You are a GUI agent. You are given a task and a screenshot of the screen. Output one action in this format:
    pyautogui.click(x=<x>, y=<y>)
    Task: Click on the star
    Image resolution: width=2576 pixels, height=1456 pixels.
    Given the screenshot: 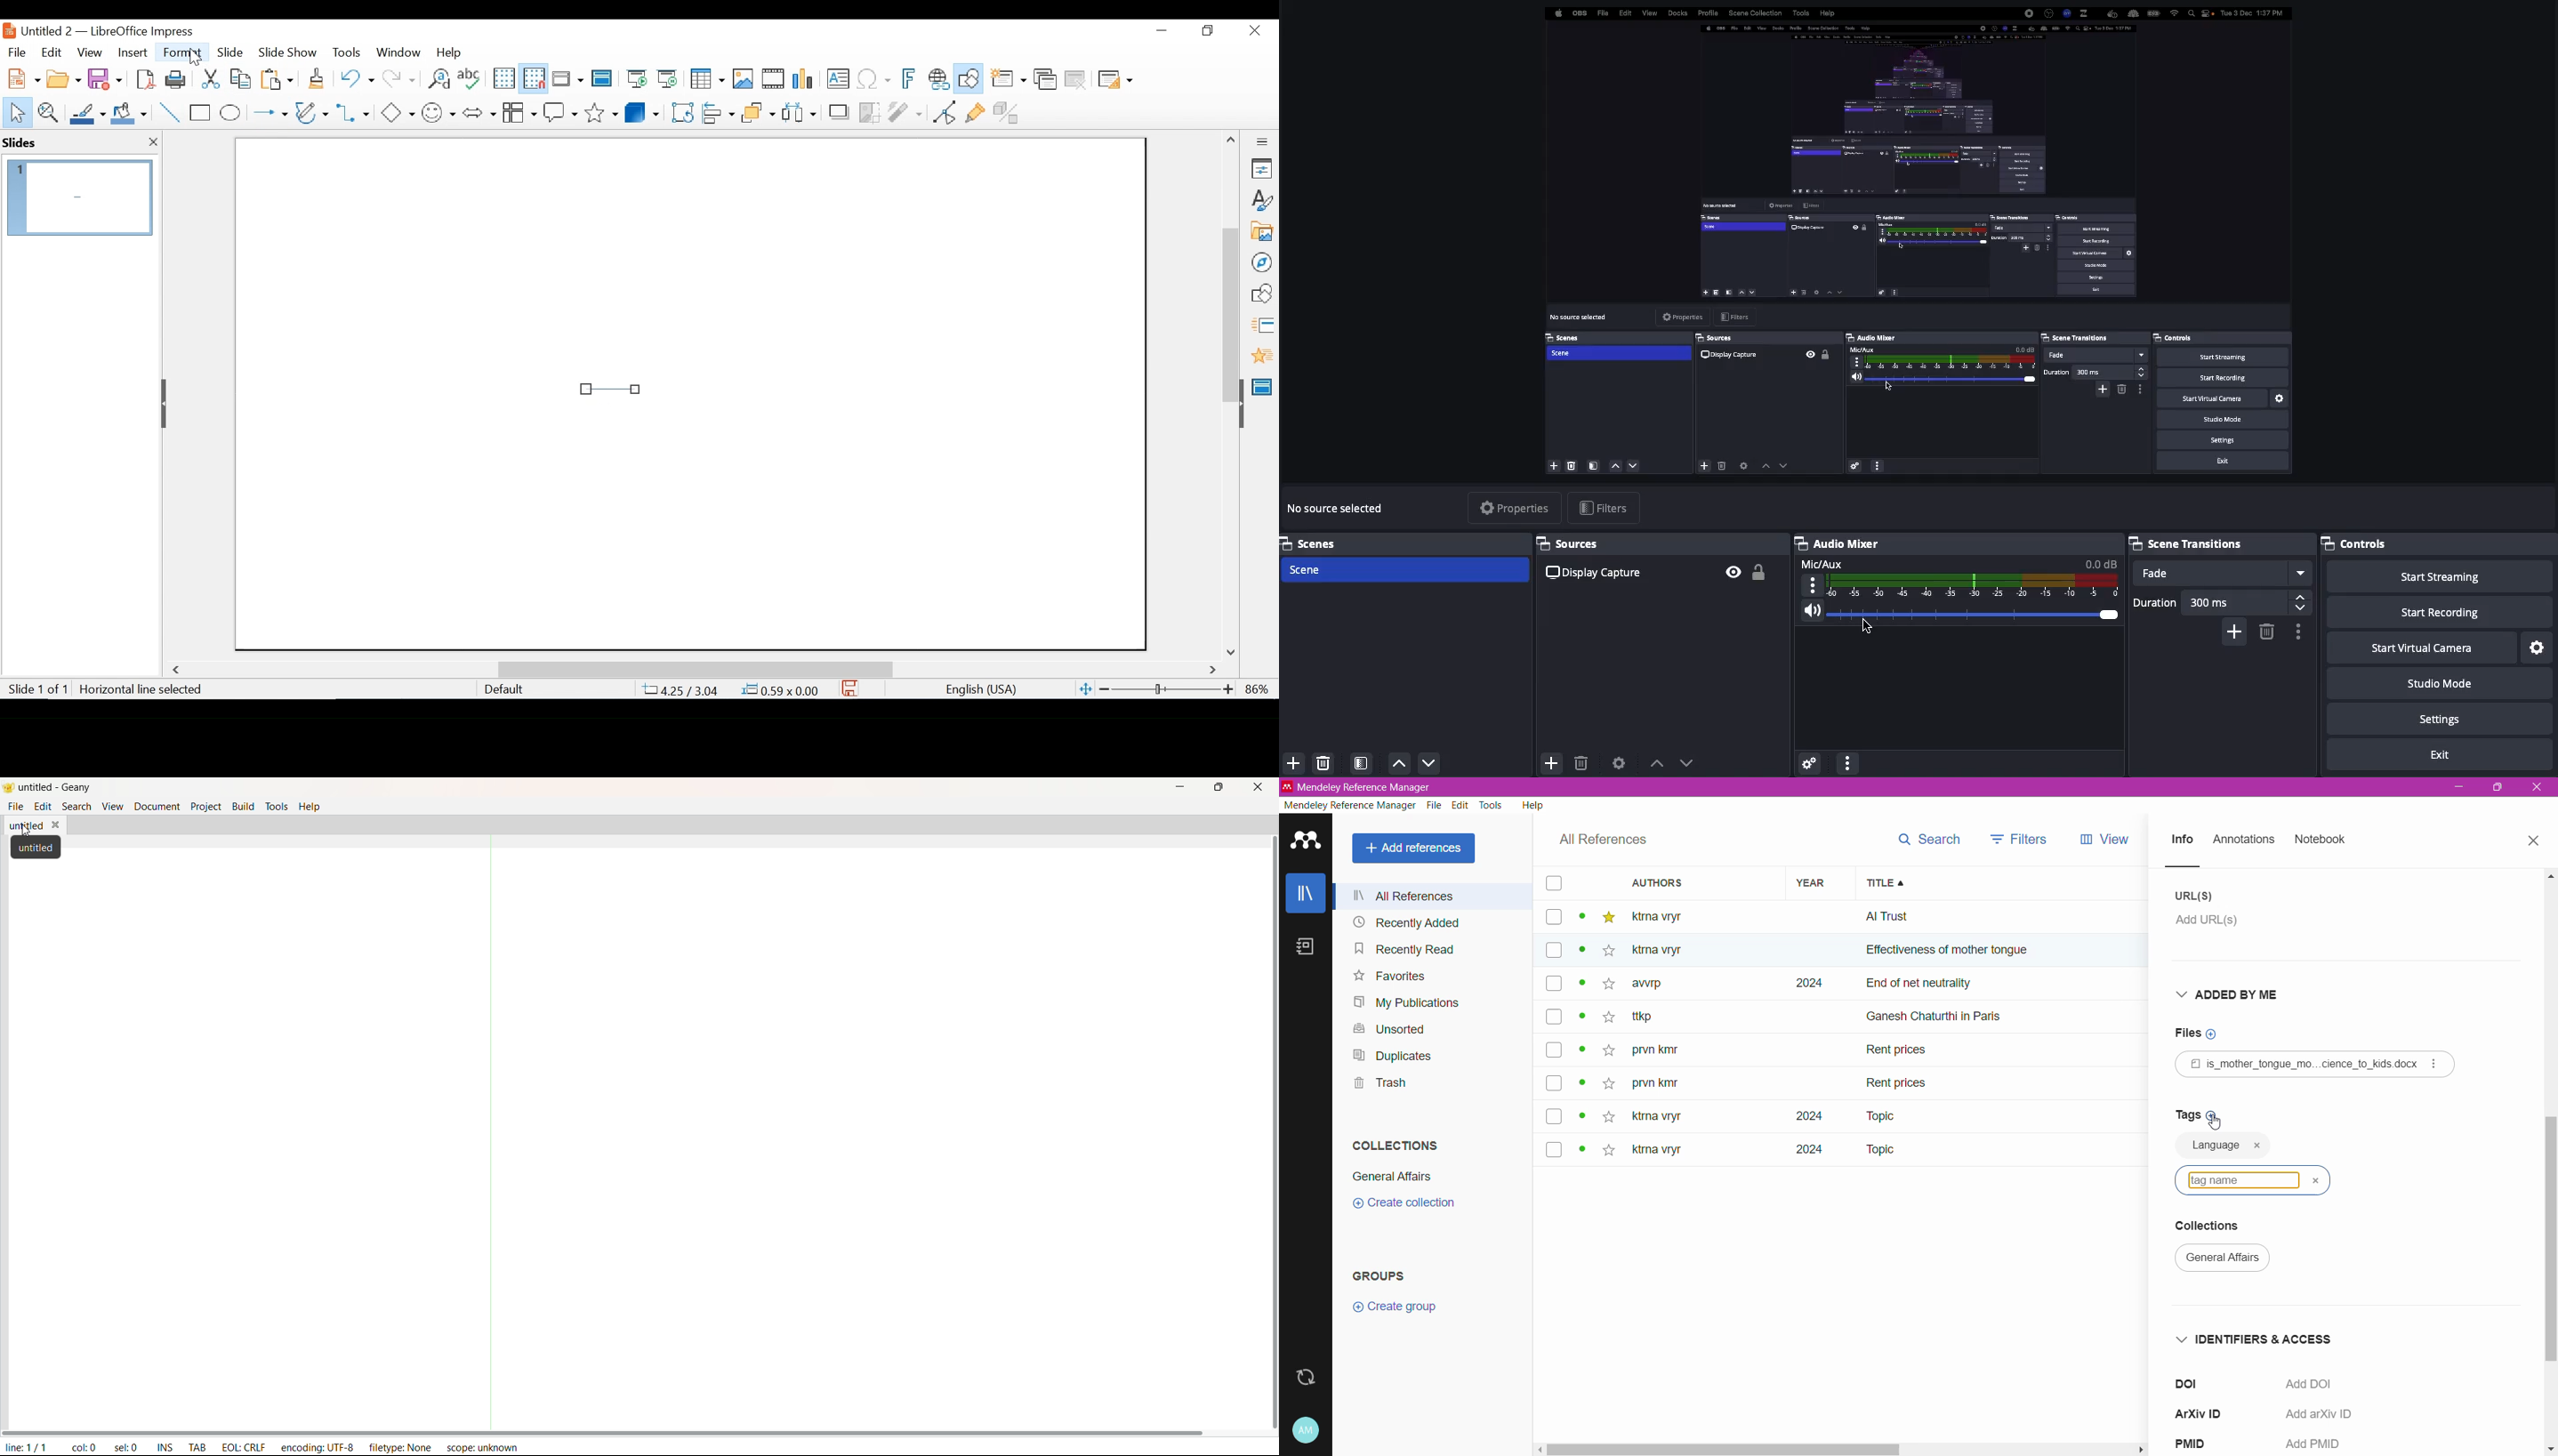 What is the action you would take?
    pyautogui.click(x=1608, y=918)
    